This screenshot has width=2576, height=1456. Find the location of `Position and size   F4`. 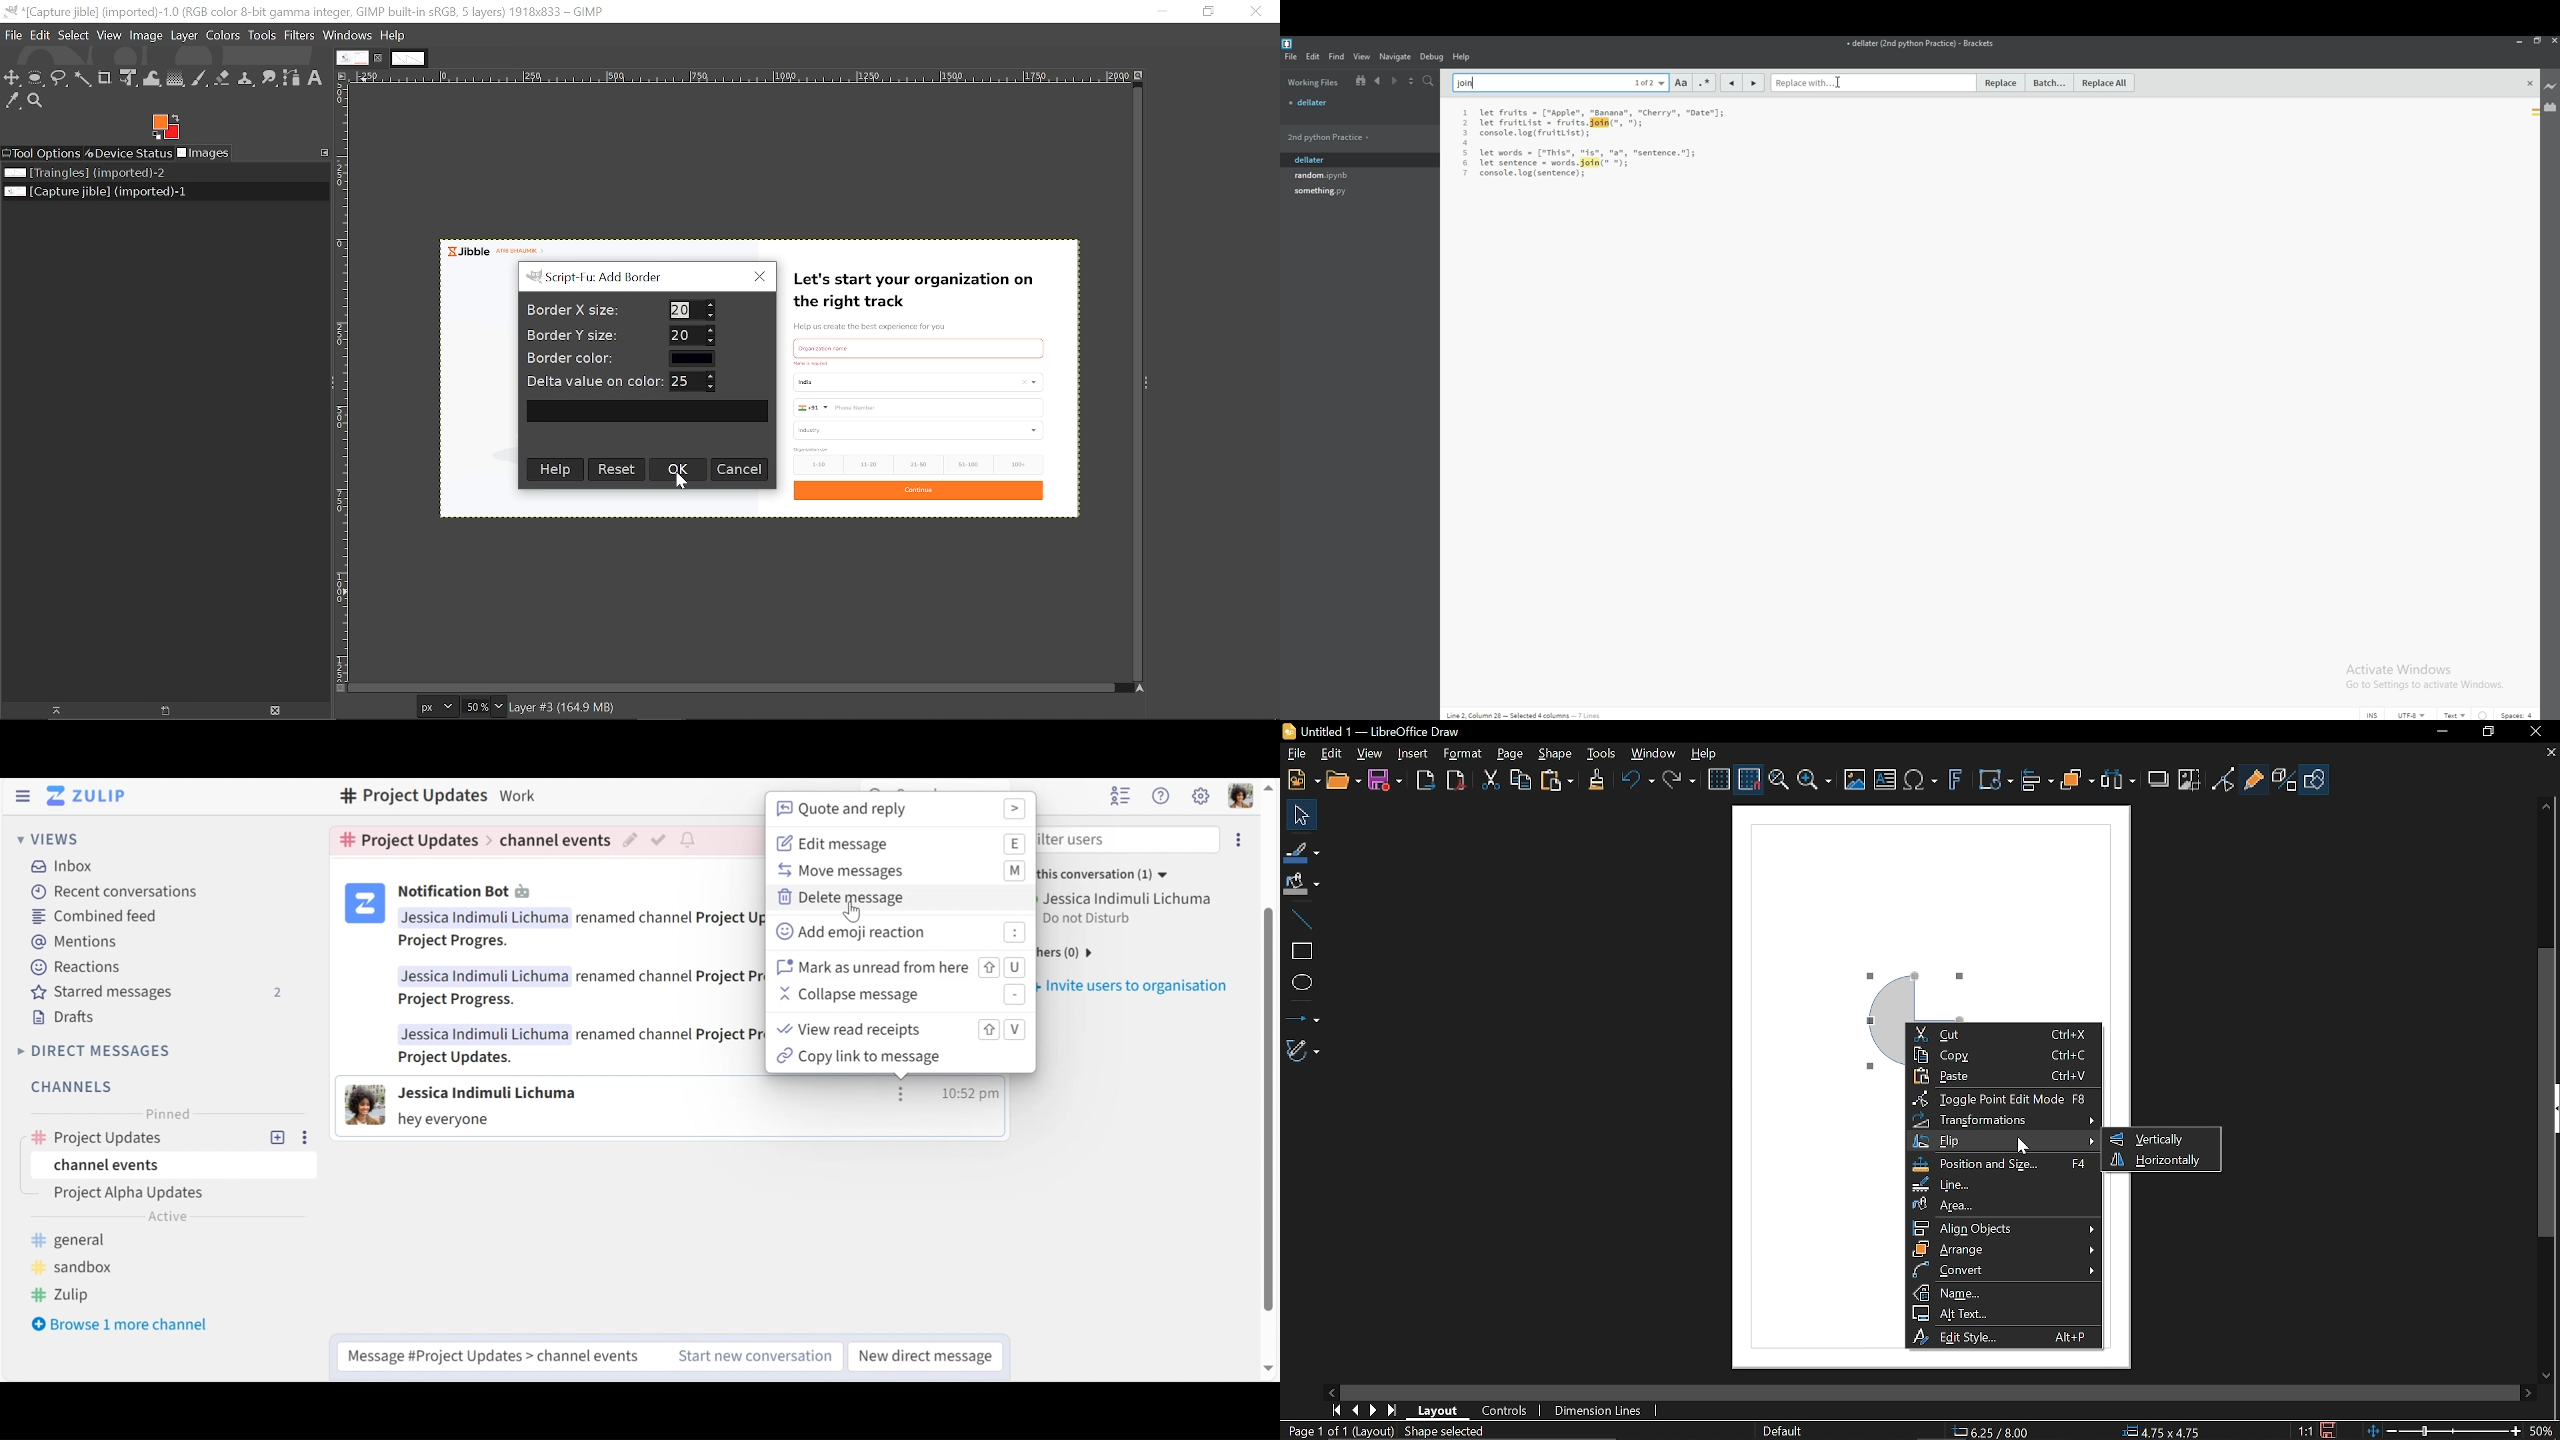

Position and size   F4 is located at coordinates (2002, 1165).